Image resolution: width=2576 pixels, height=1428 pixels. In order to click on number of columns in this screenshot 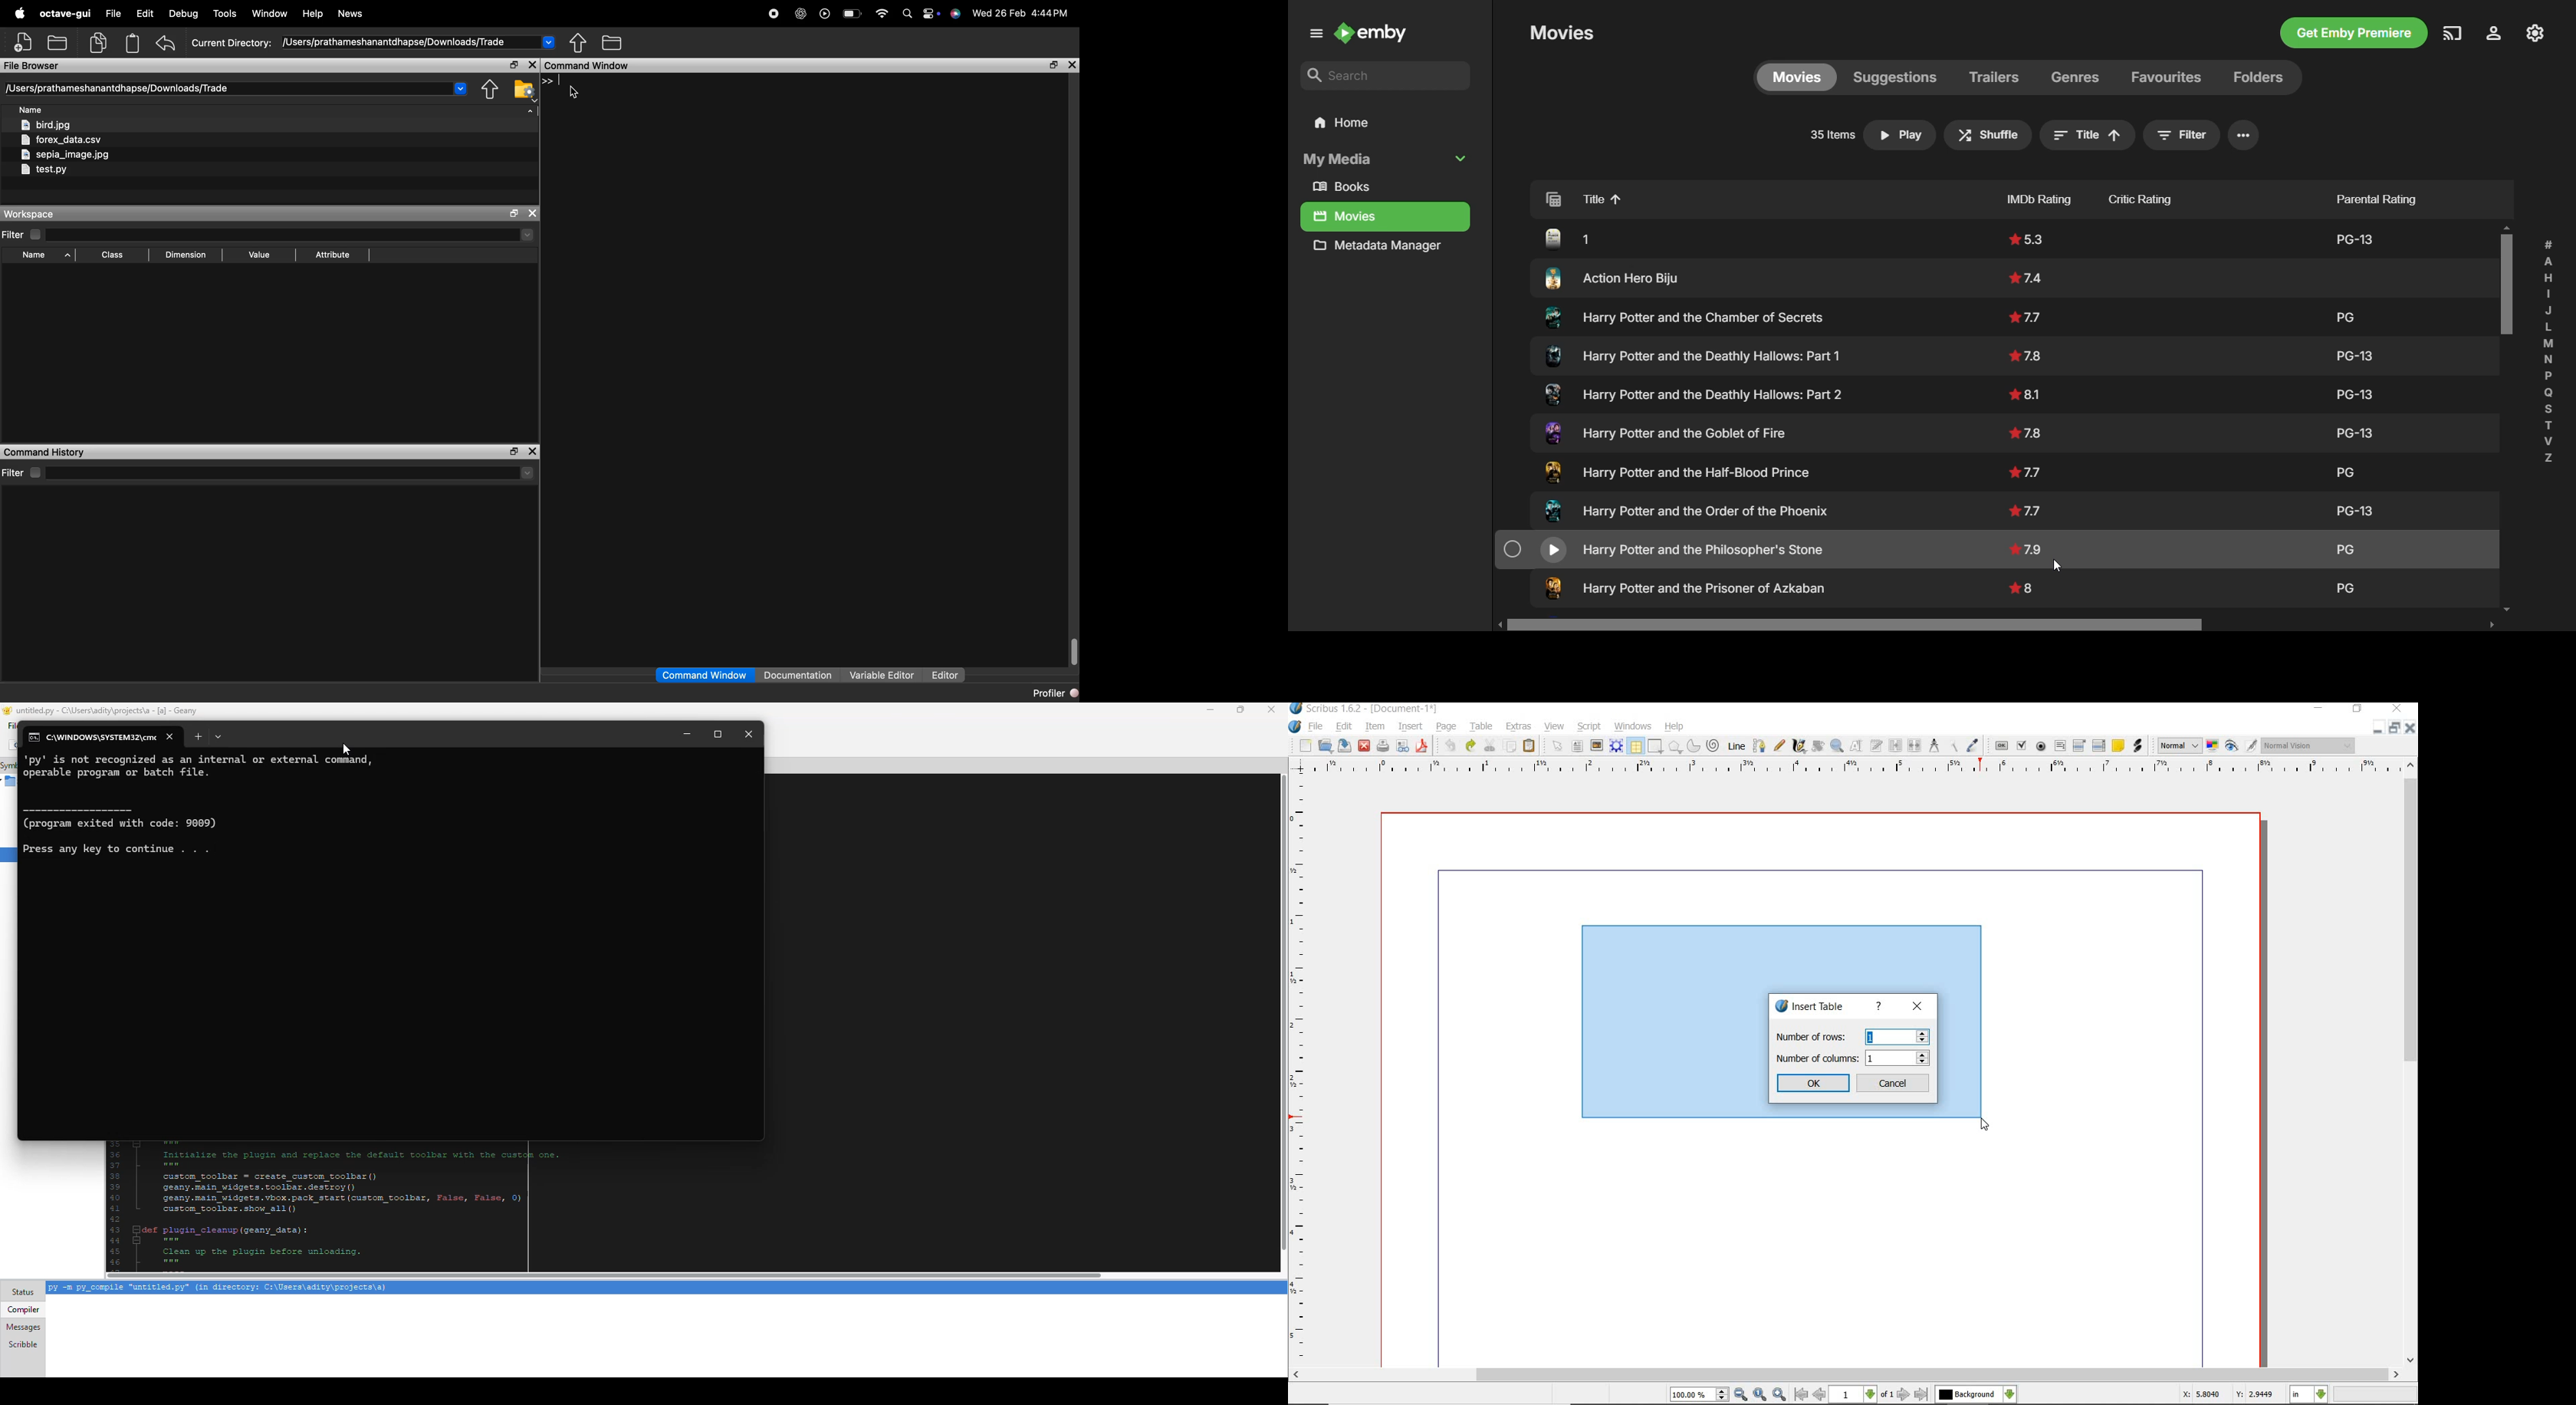, I will do `click(1854, 1057)`.